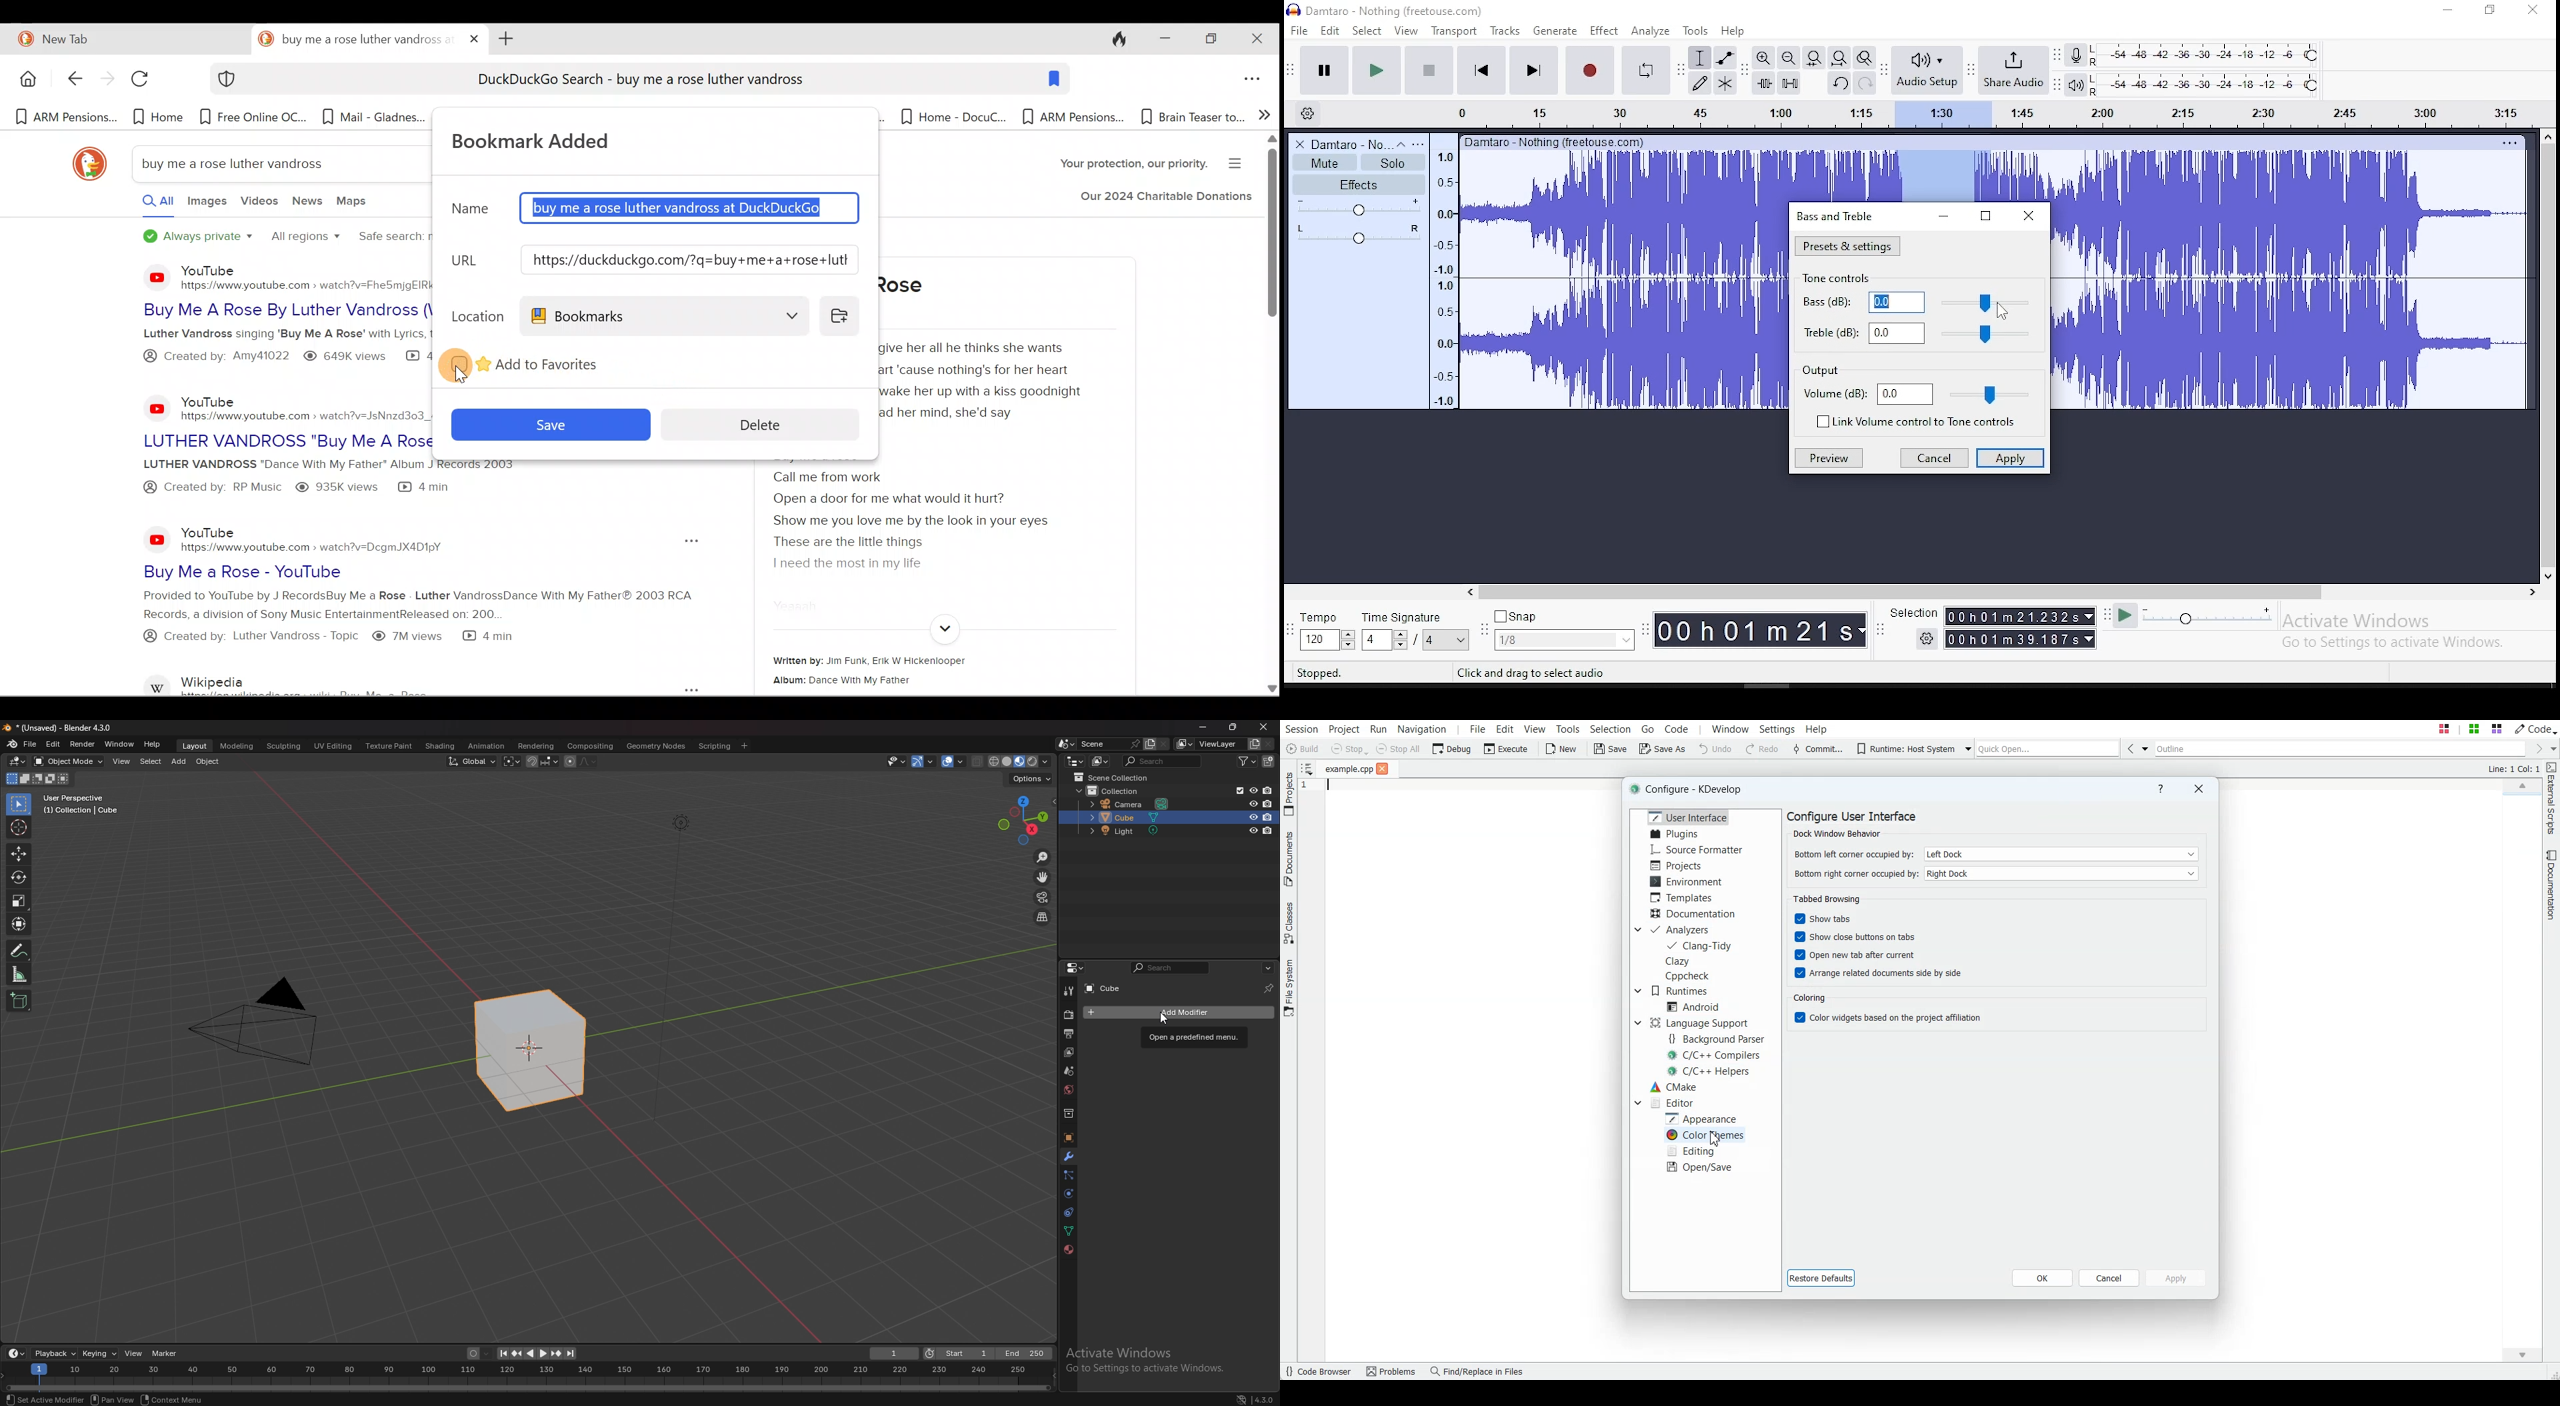 The height and width of the screenshot is (1428, 2576). What do you see at coordinates (1350, 144) in the screenshot?
I see `Damtaro No` at bounding box center [1350, 144].